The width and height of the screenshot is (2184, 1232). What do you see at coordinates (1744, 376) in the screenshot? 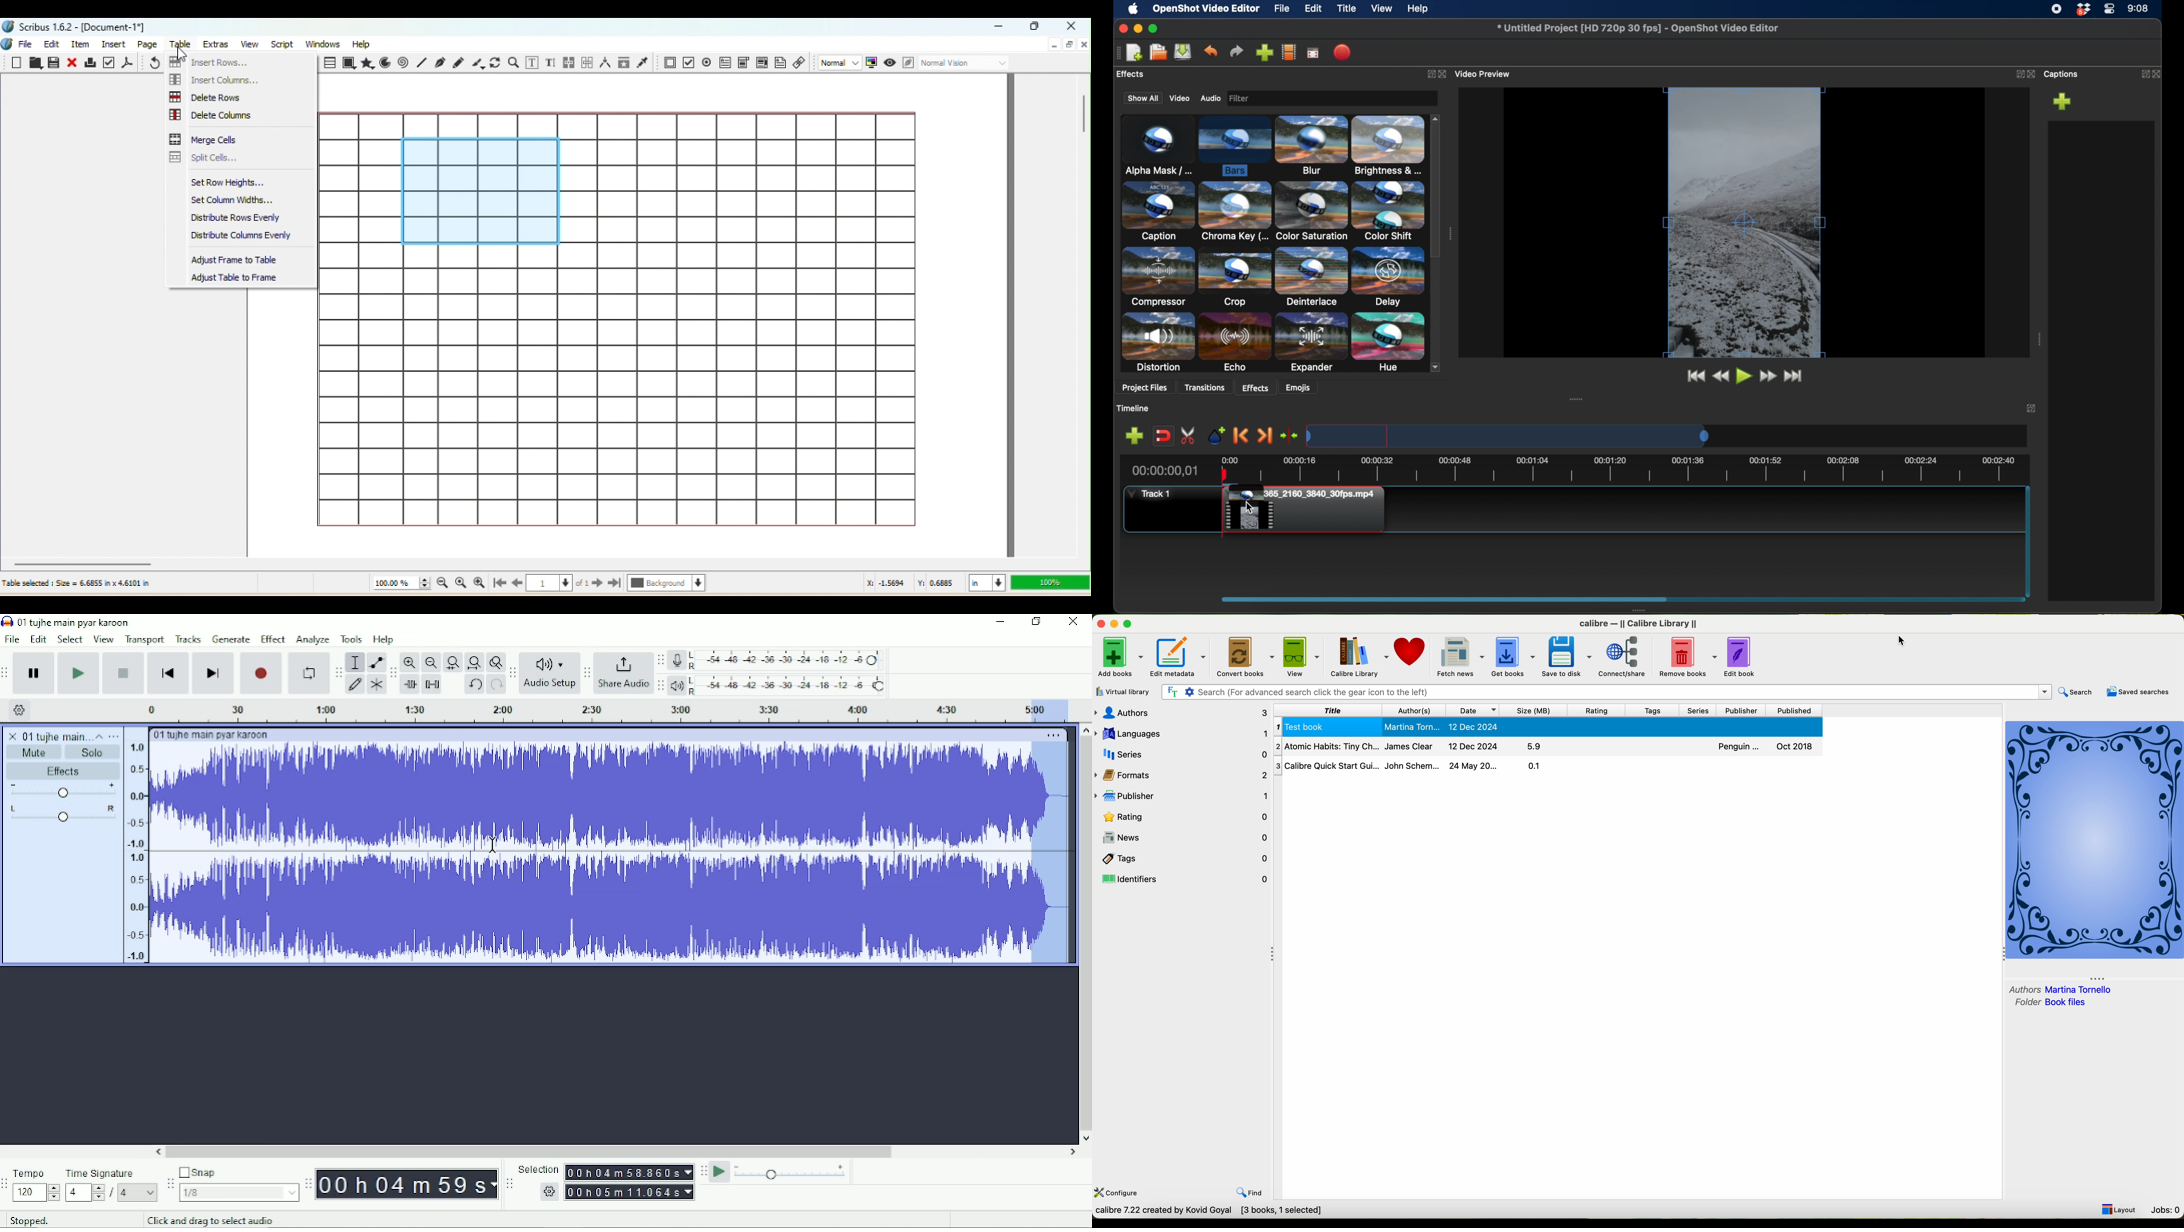
I see `play` at bounding box center [1744, 376].